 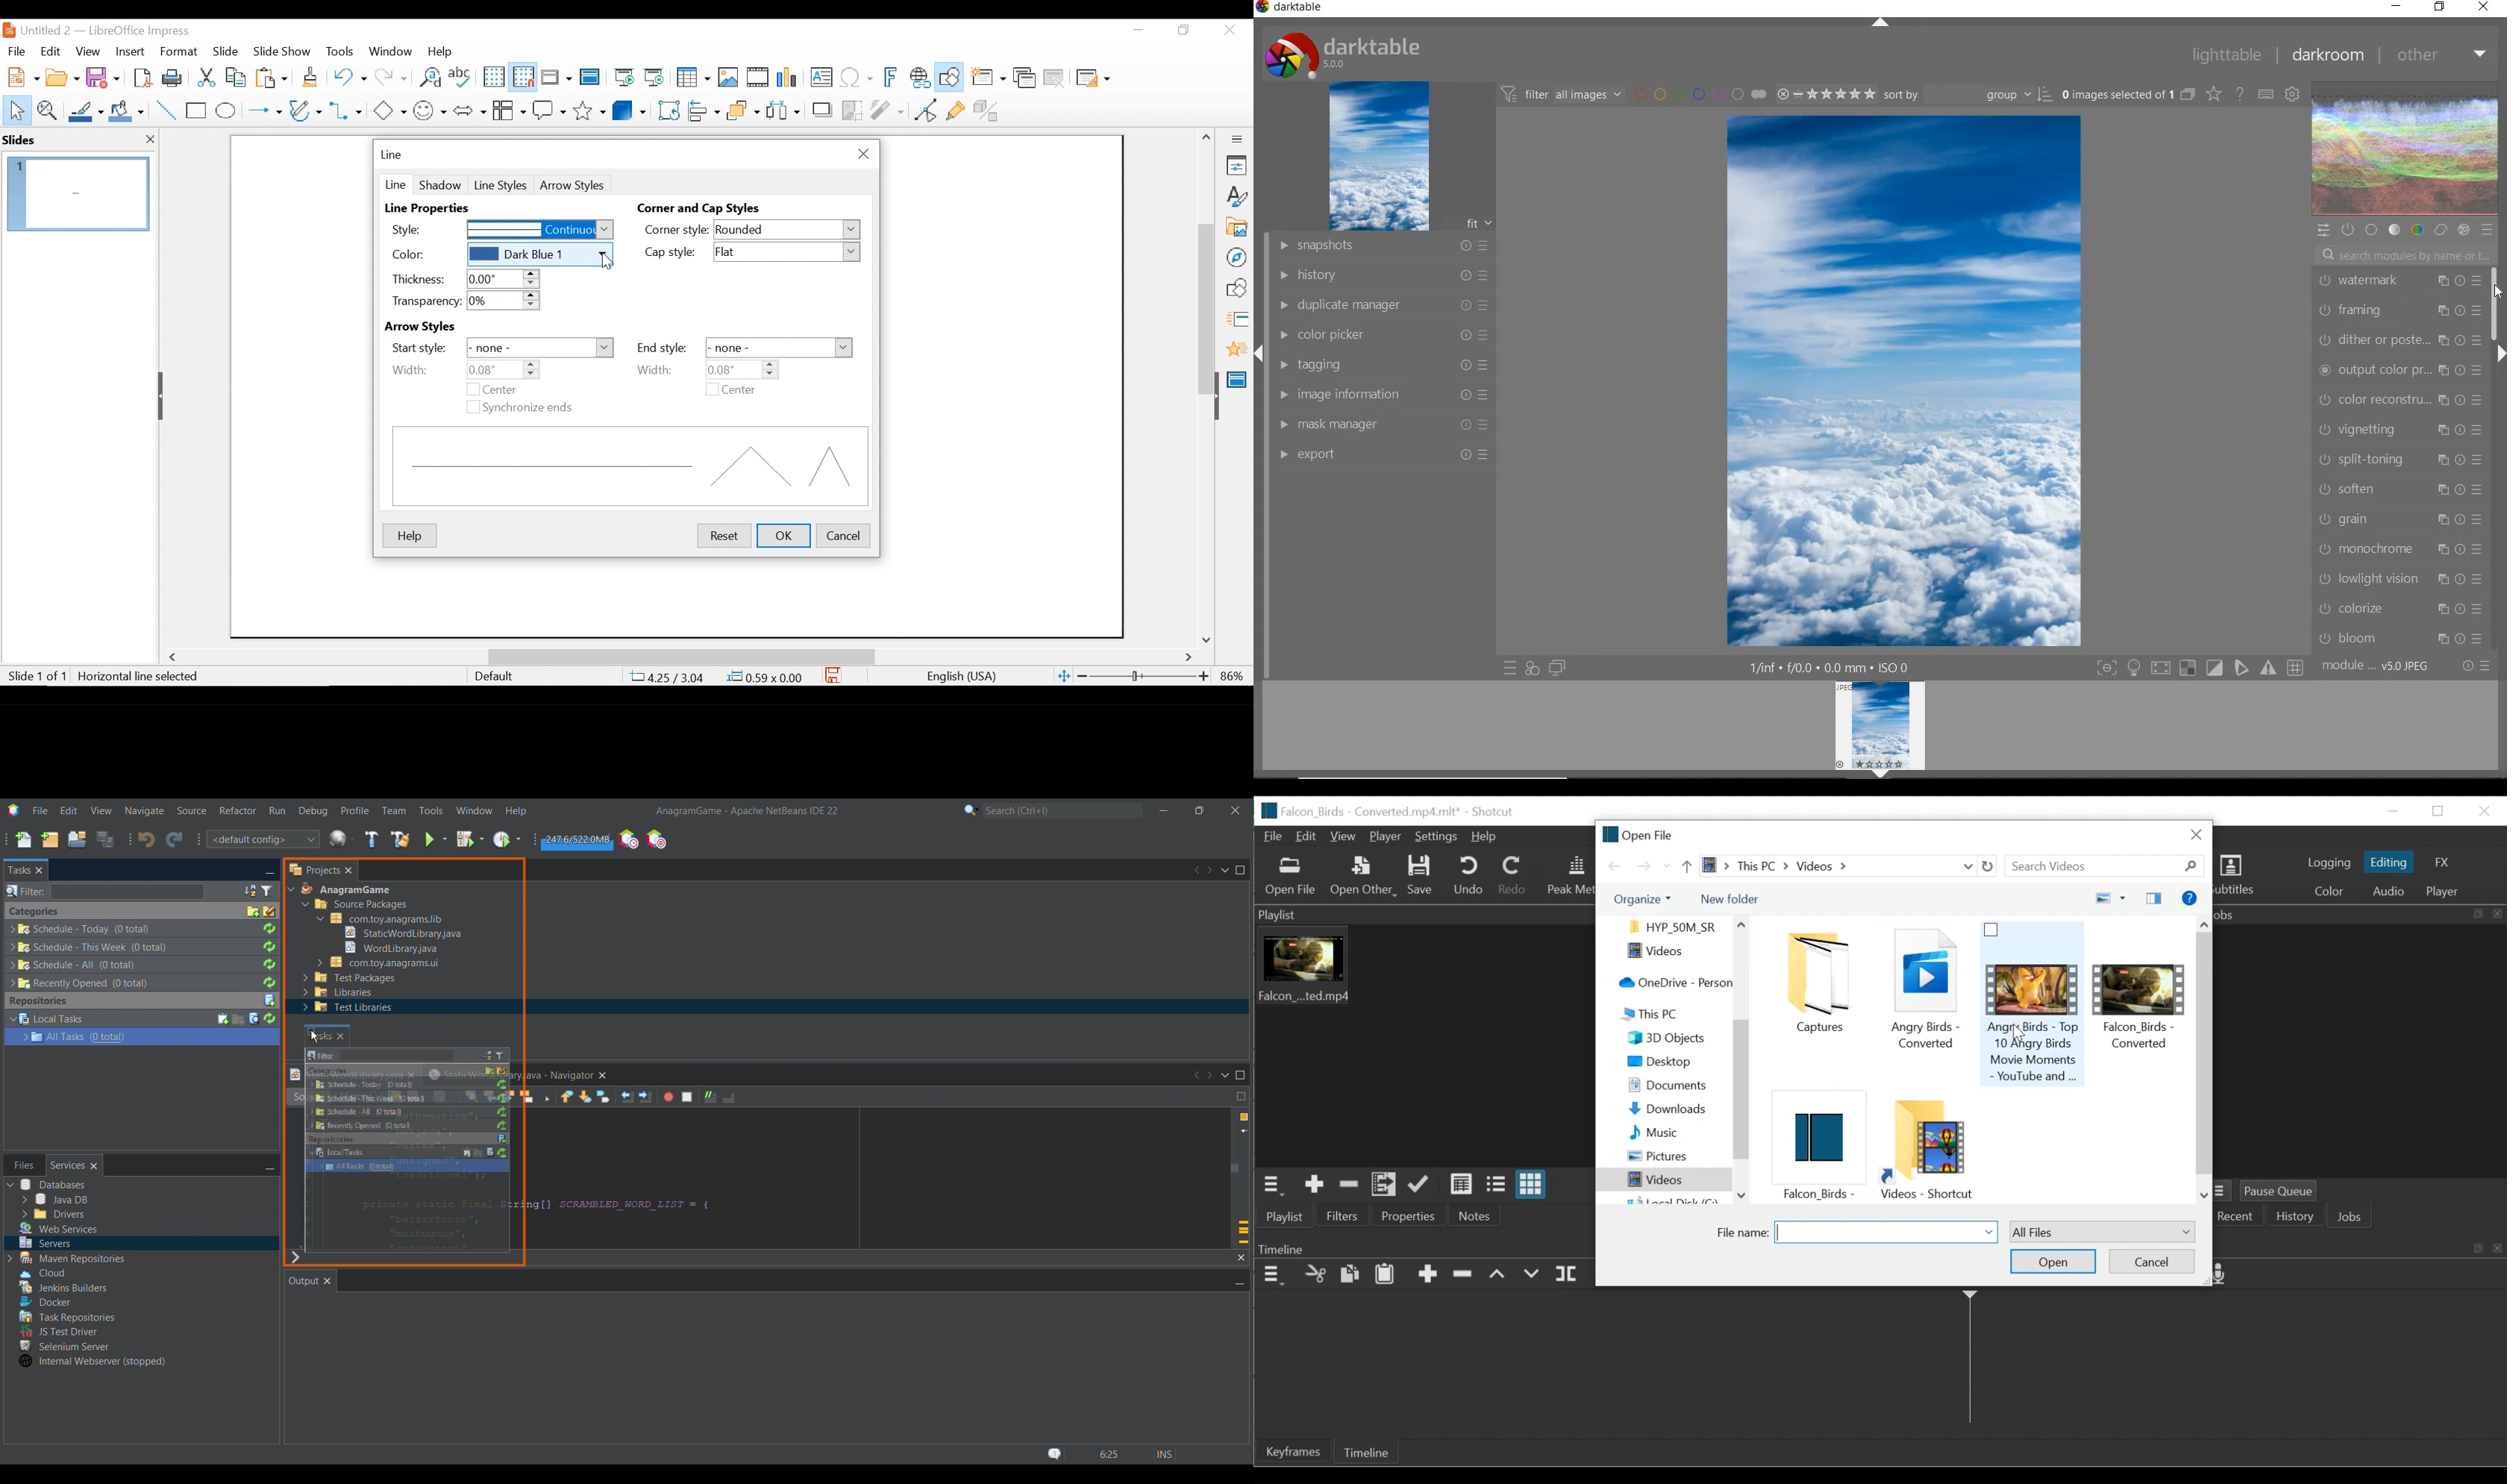 I want to click on Line Color, so click(x=84, y=111).